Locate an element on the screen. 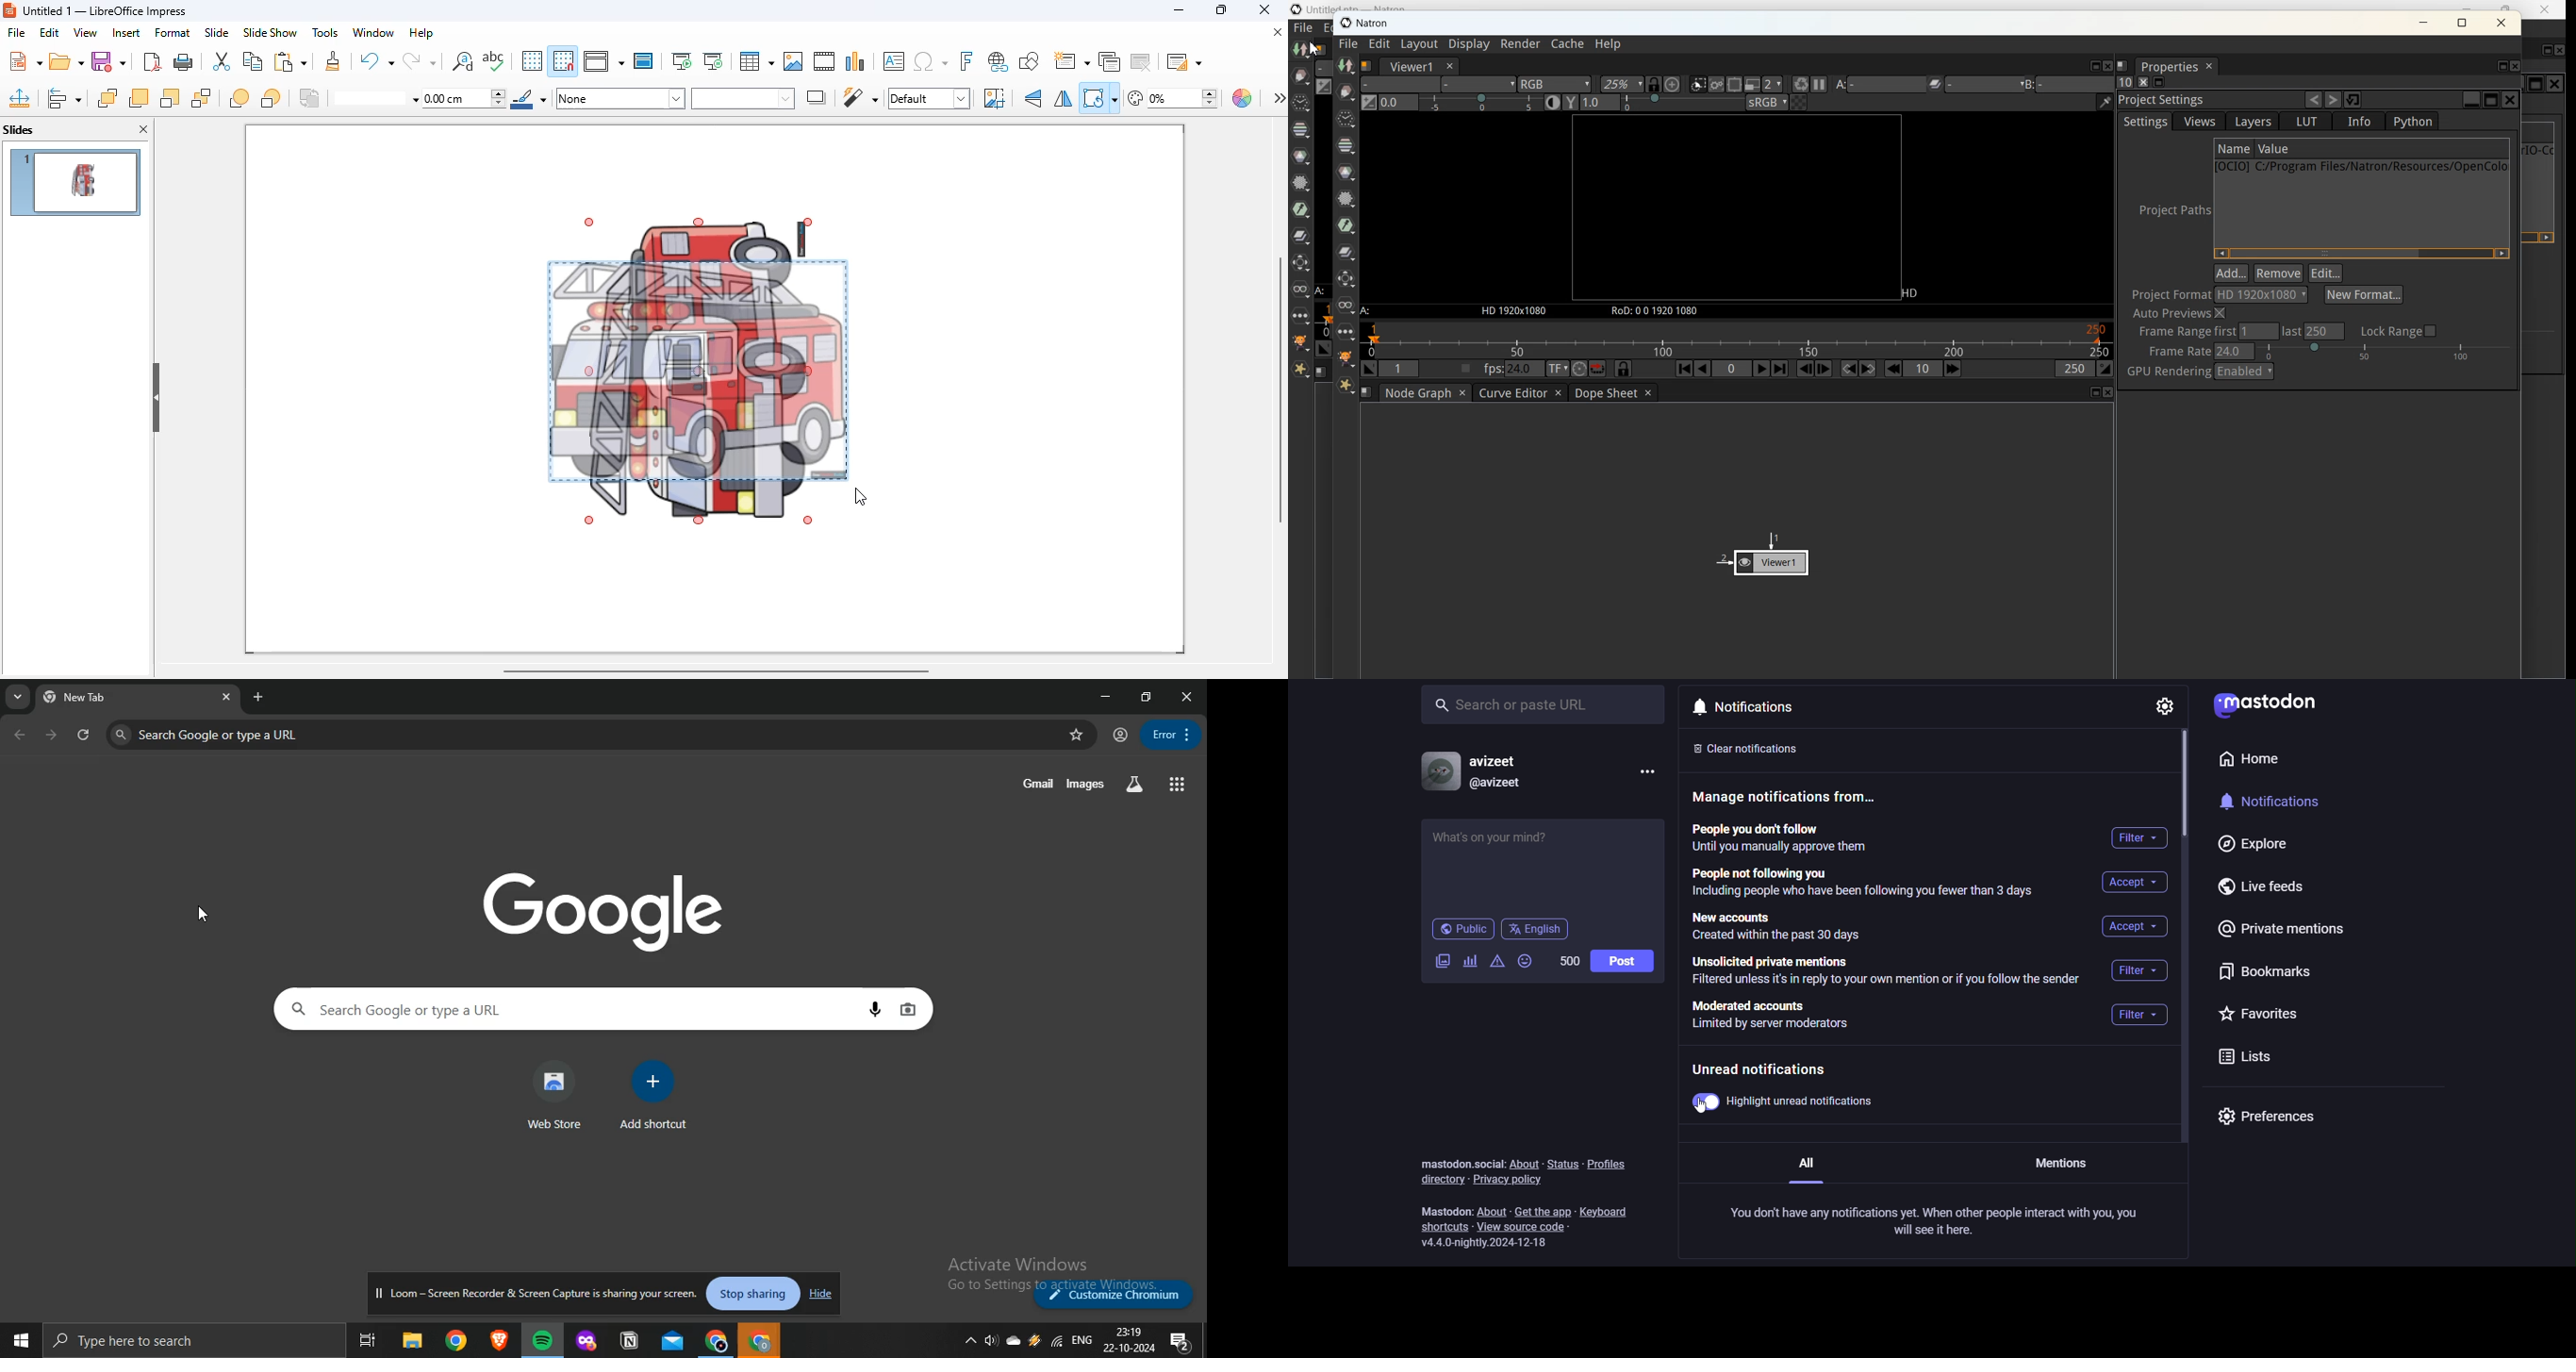 The width and height of the screenshot is (2576, 1372). search tabs is located at coordinates (18, 698).